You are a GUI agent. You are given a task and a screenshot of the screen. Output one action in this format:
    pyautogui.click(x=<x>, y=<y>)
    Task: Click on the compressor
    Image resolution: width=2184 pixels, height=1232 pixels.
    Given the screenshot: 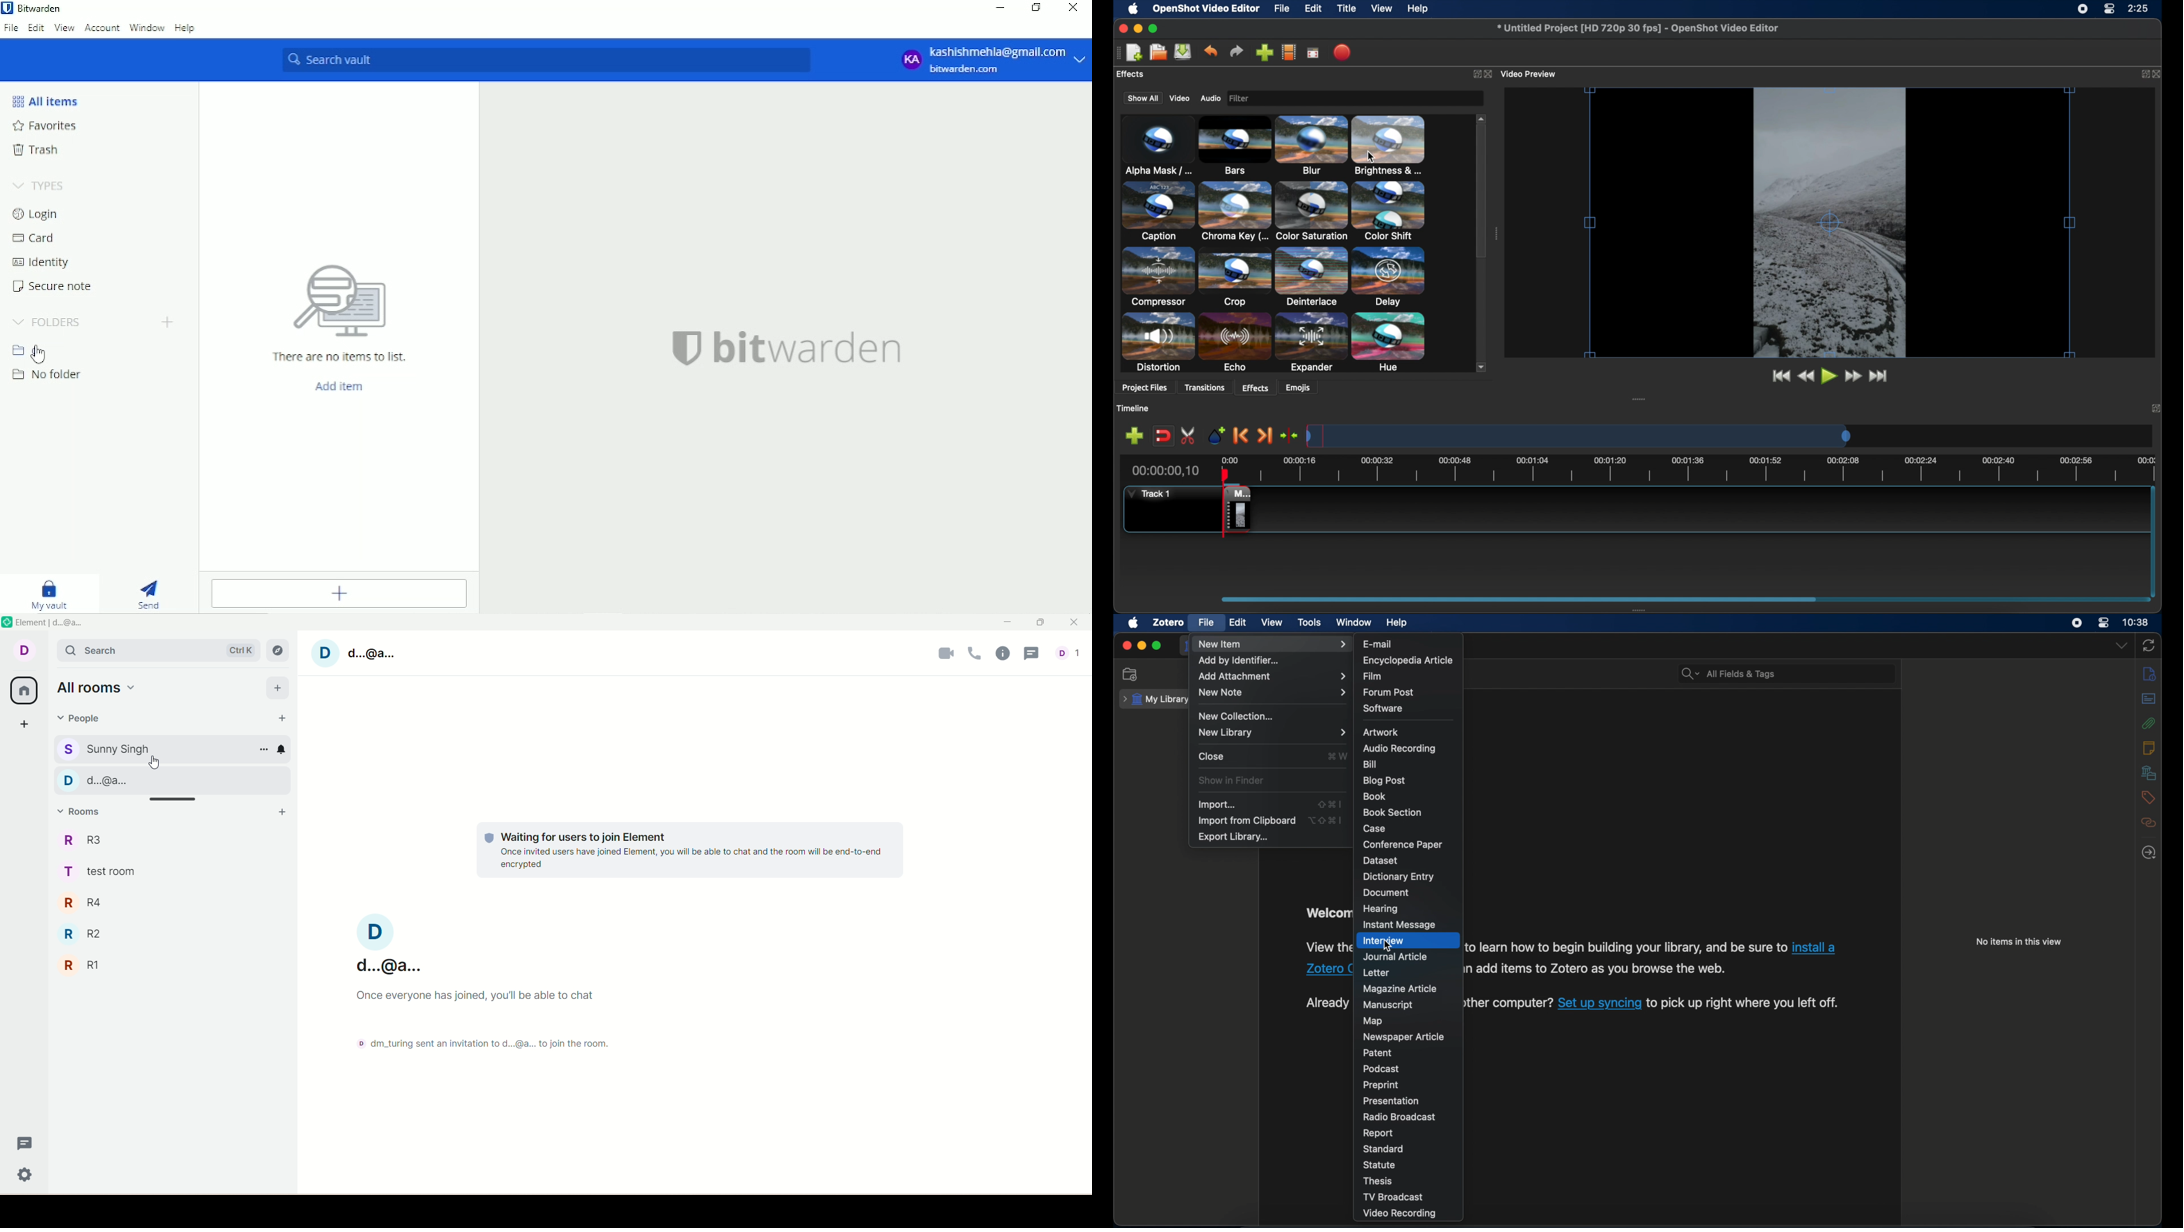 What is the action you would take?
    pyautogui.click(x=1156, y=277)
    